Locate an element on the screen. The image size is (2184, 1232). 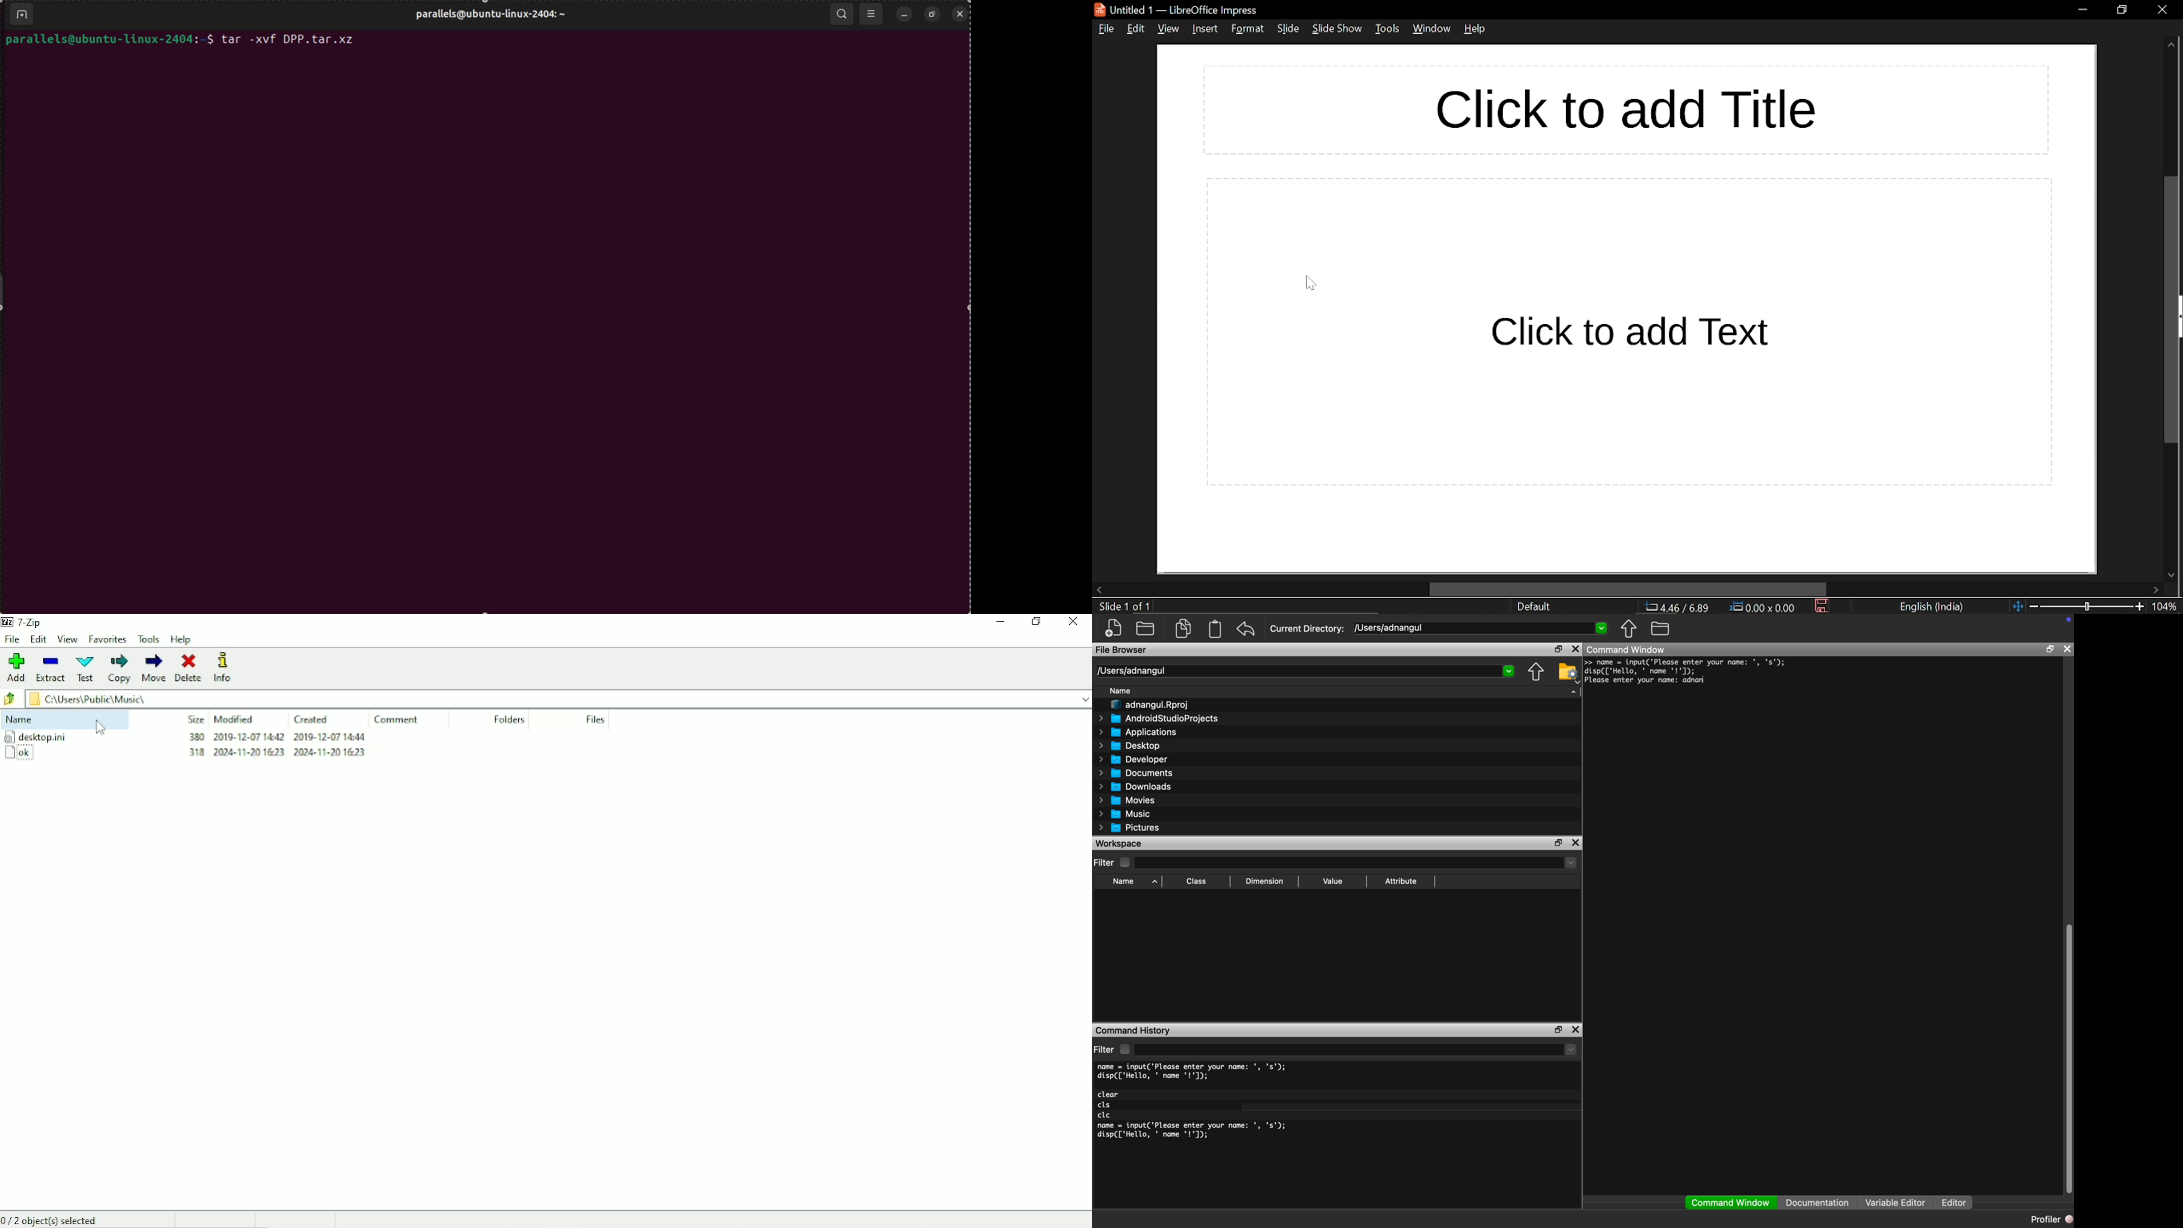
Applications is located at coordinates (1139, 732).